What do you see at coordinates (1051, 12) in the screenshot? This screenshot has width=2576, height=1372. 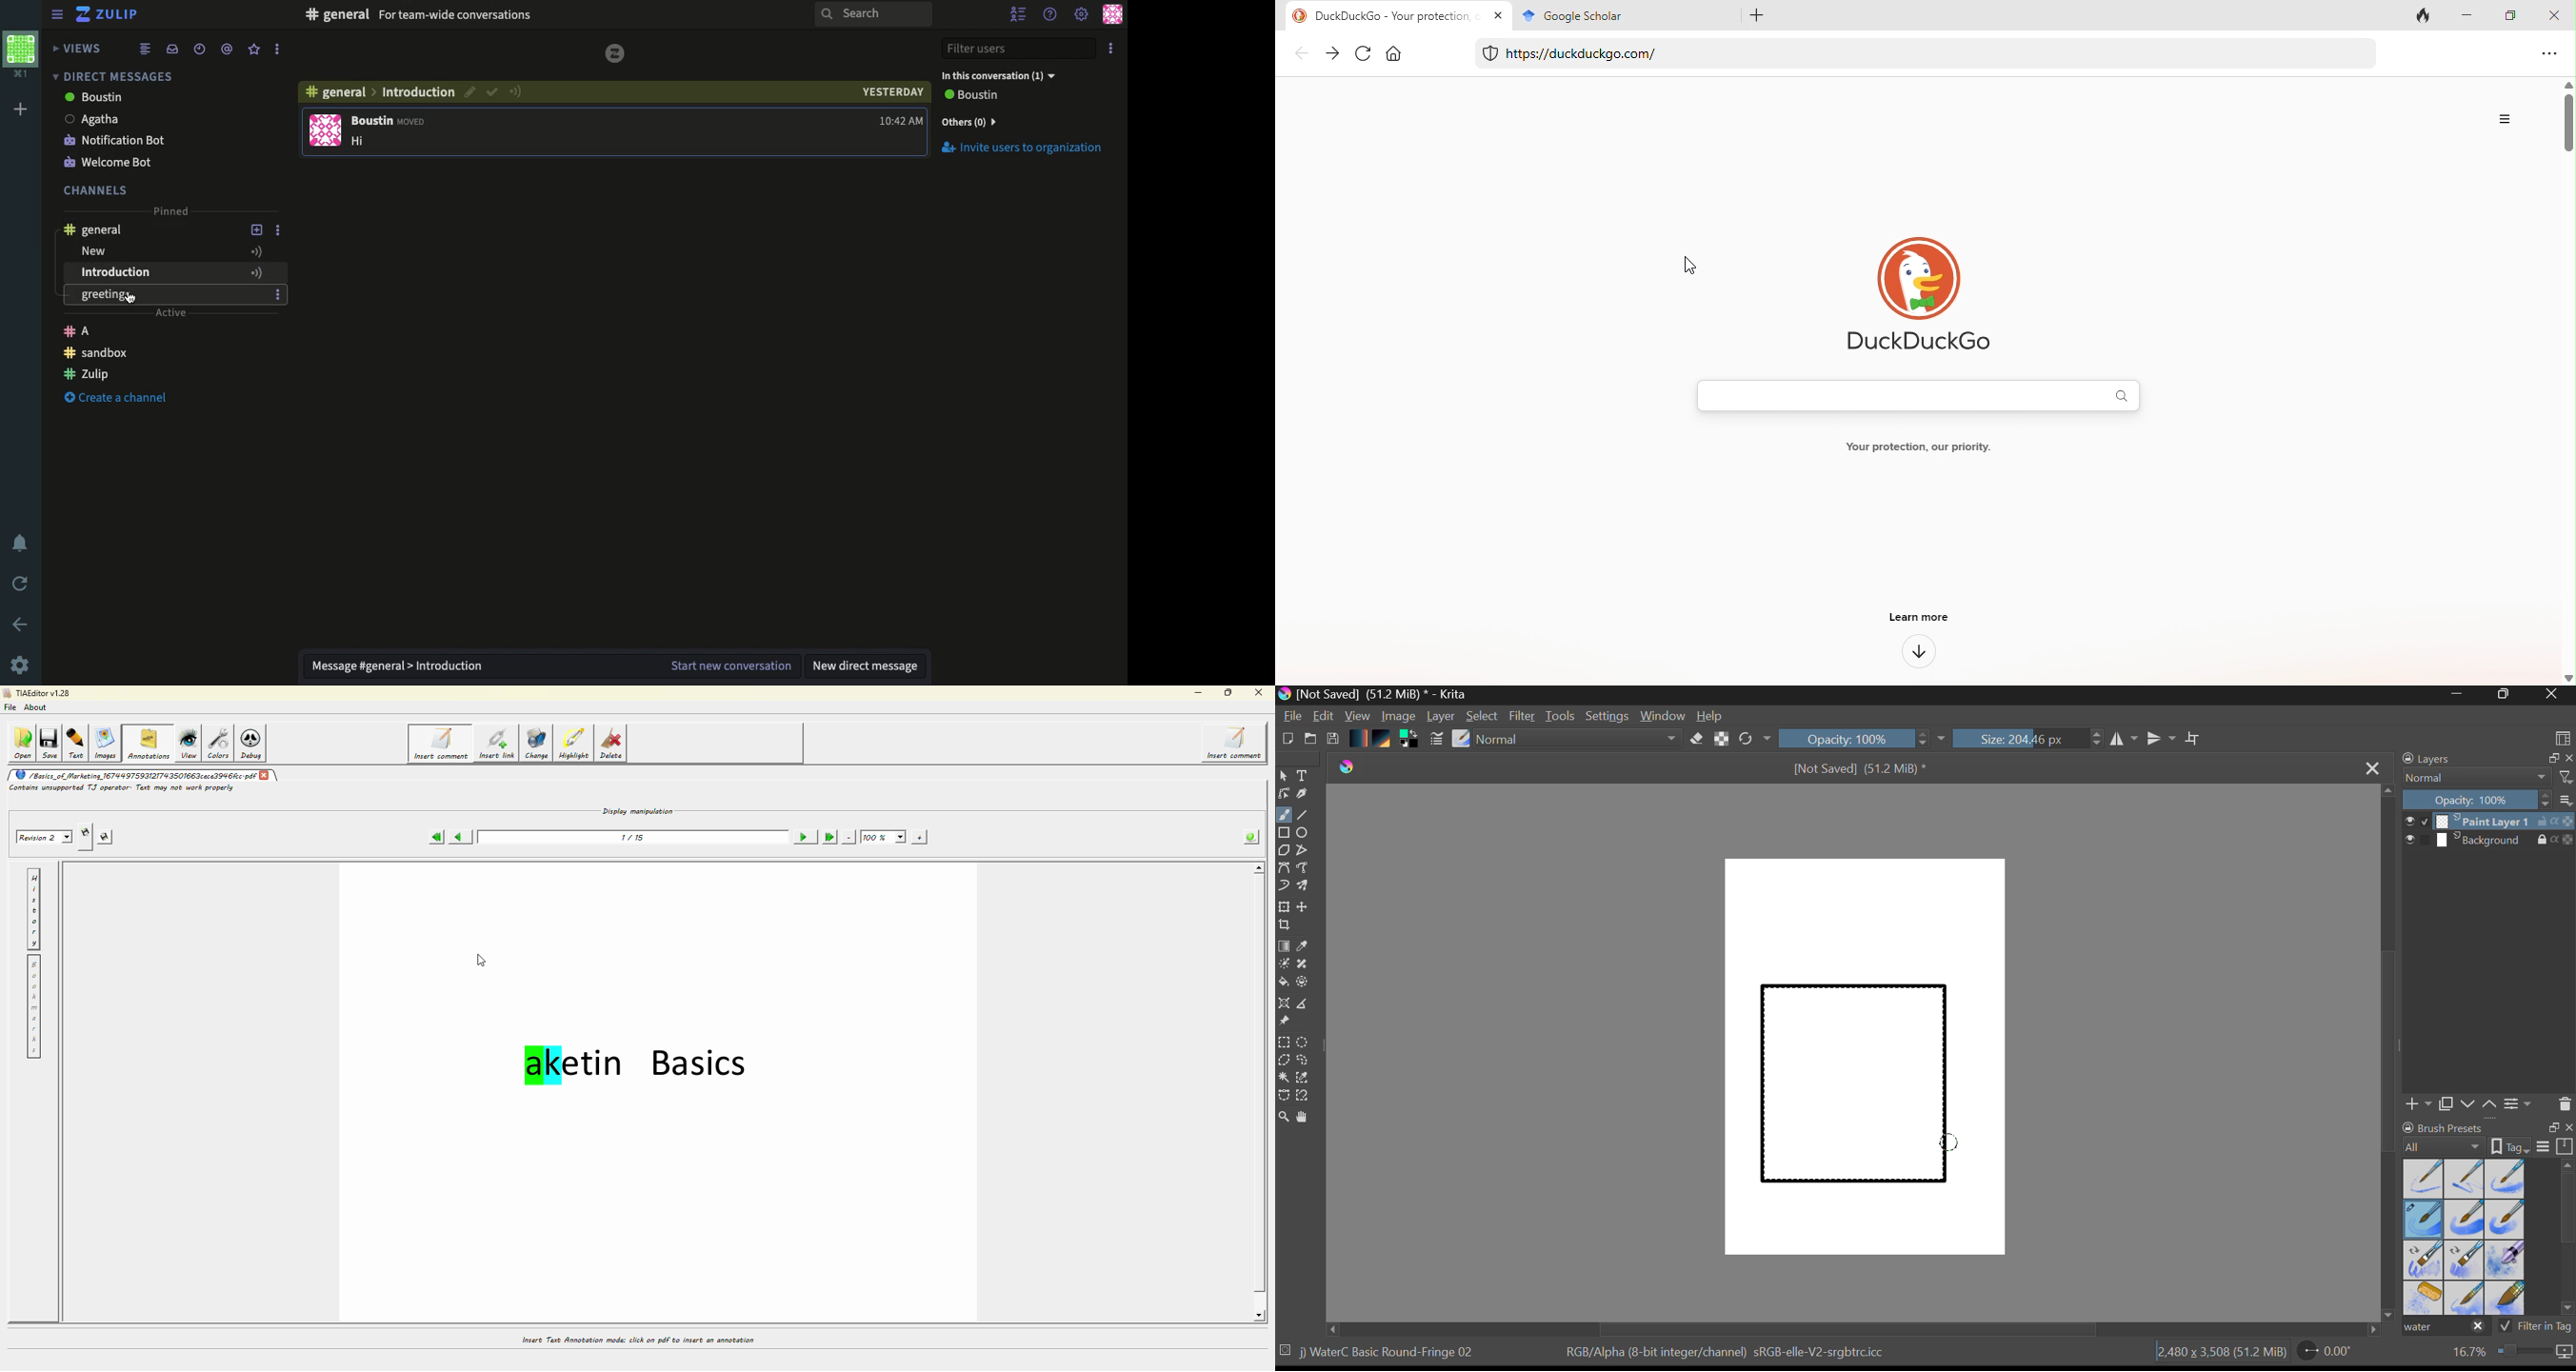 I see `Help` at bounding box center [1051, 12].